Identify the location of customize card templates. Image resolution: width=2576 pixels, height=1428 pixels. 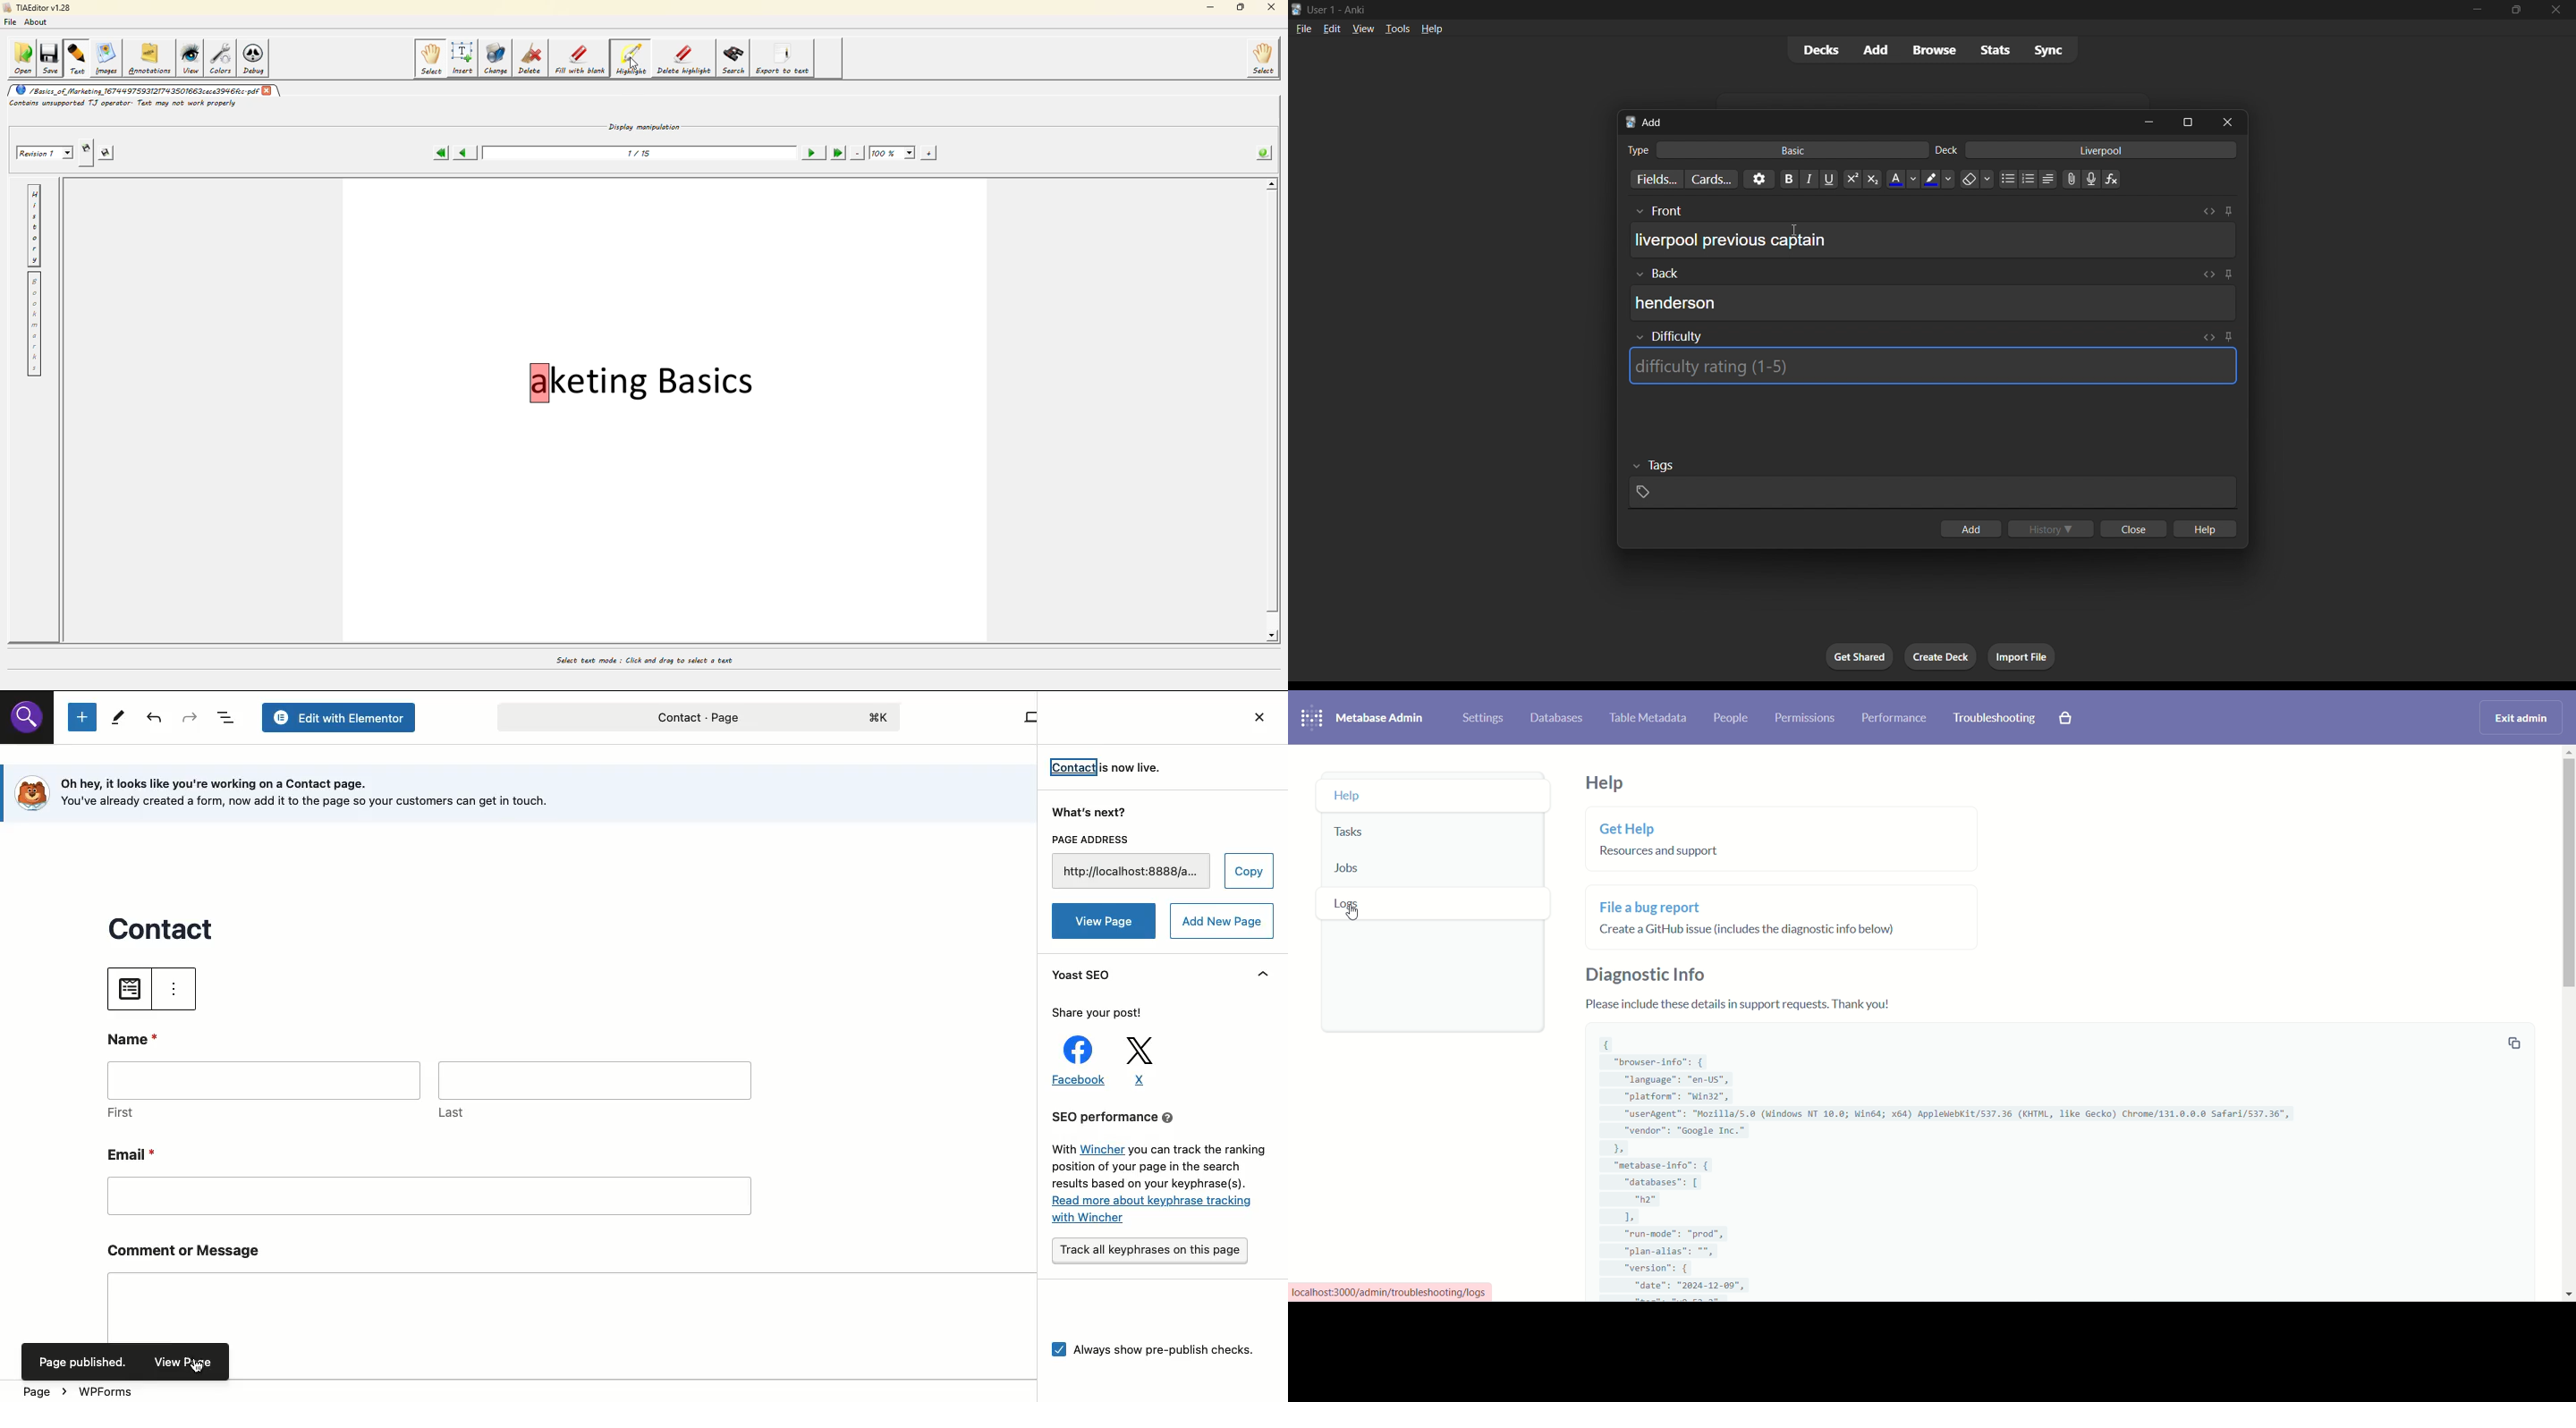
(1710, 179).